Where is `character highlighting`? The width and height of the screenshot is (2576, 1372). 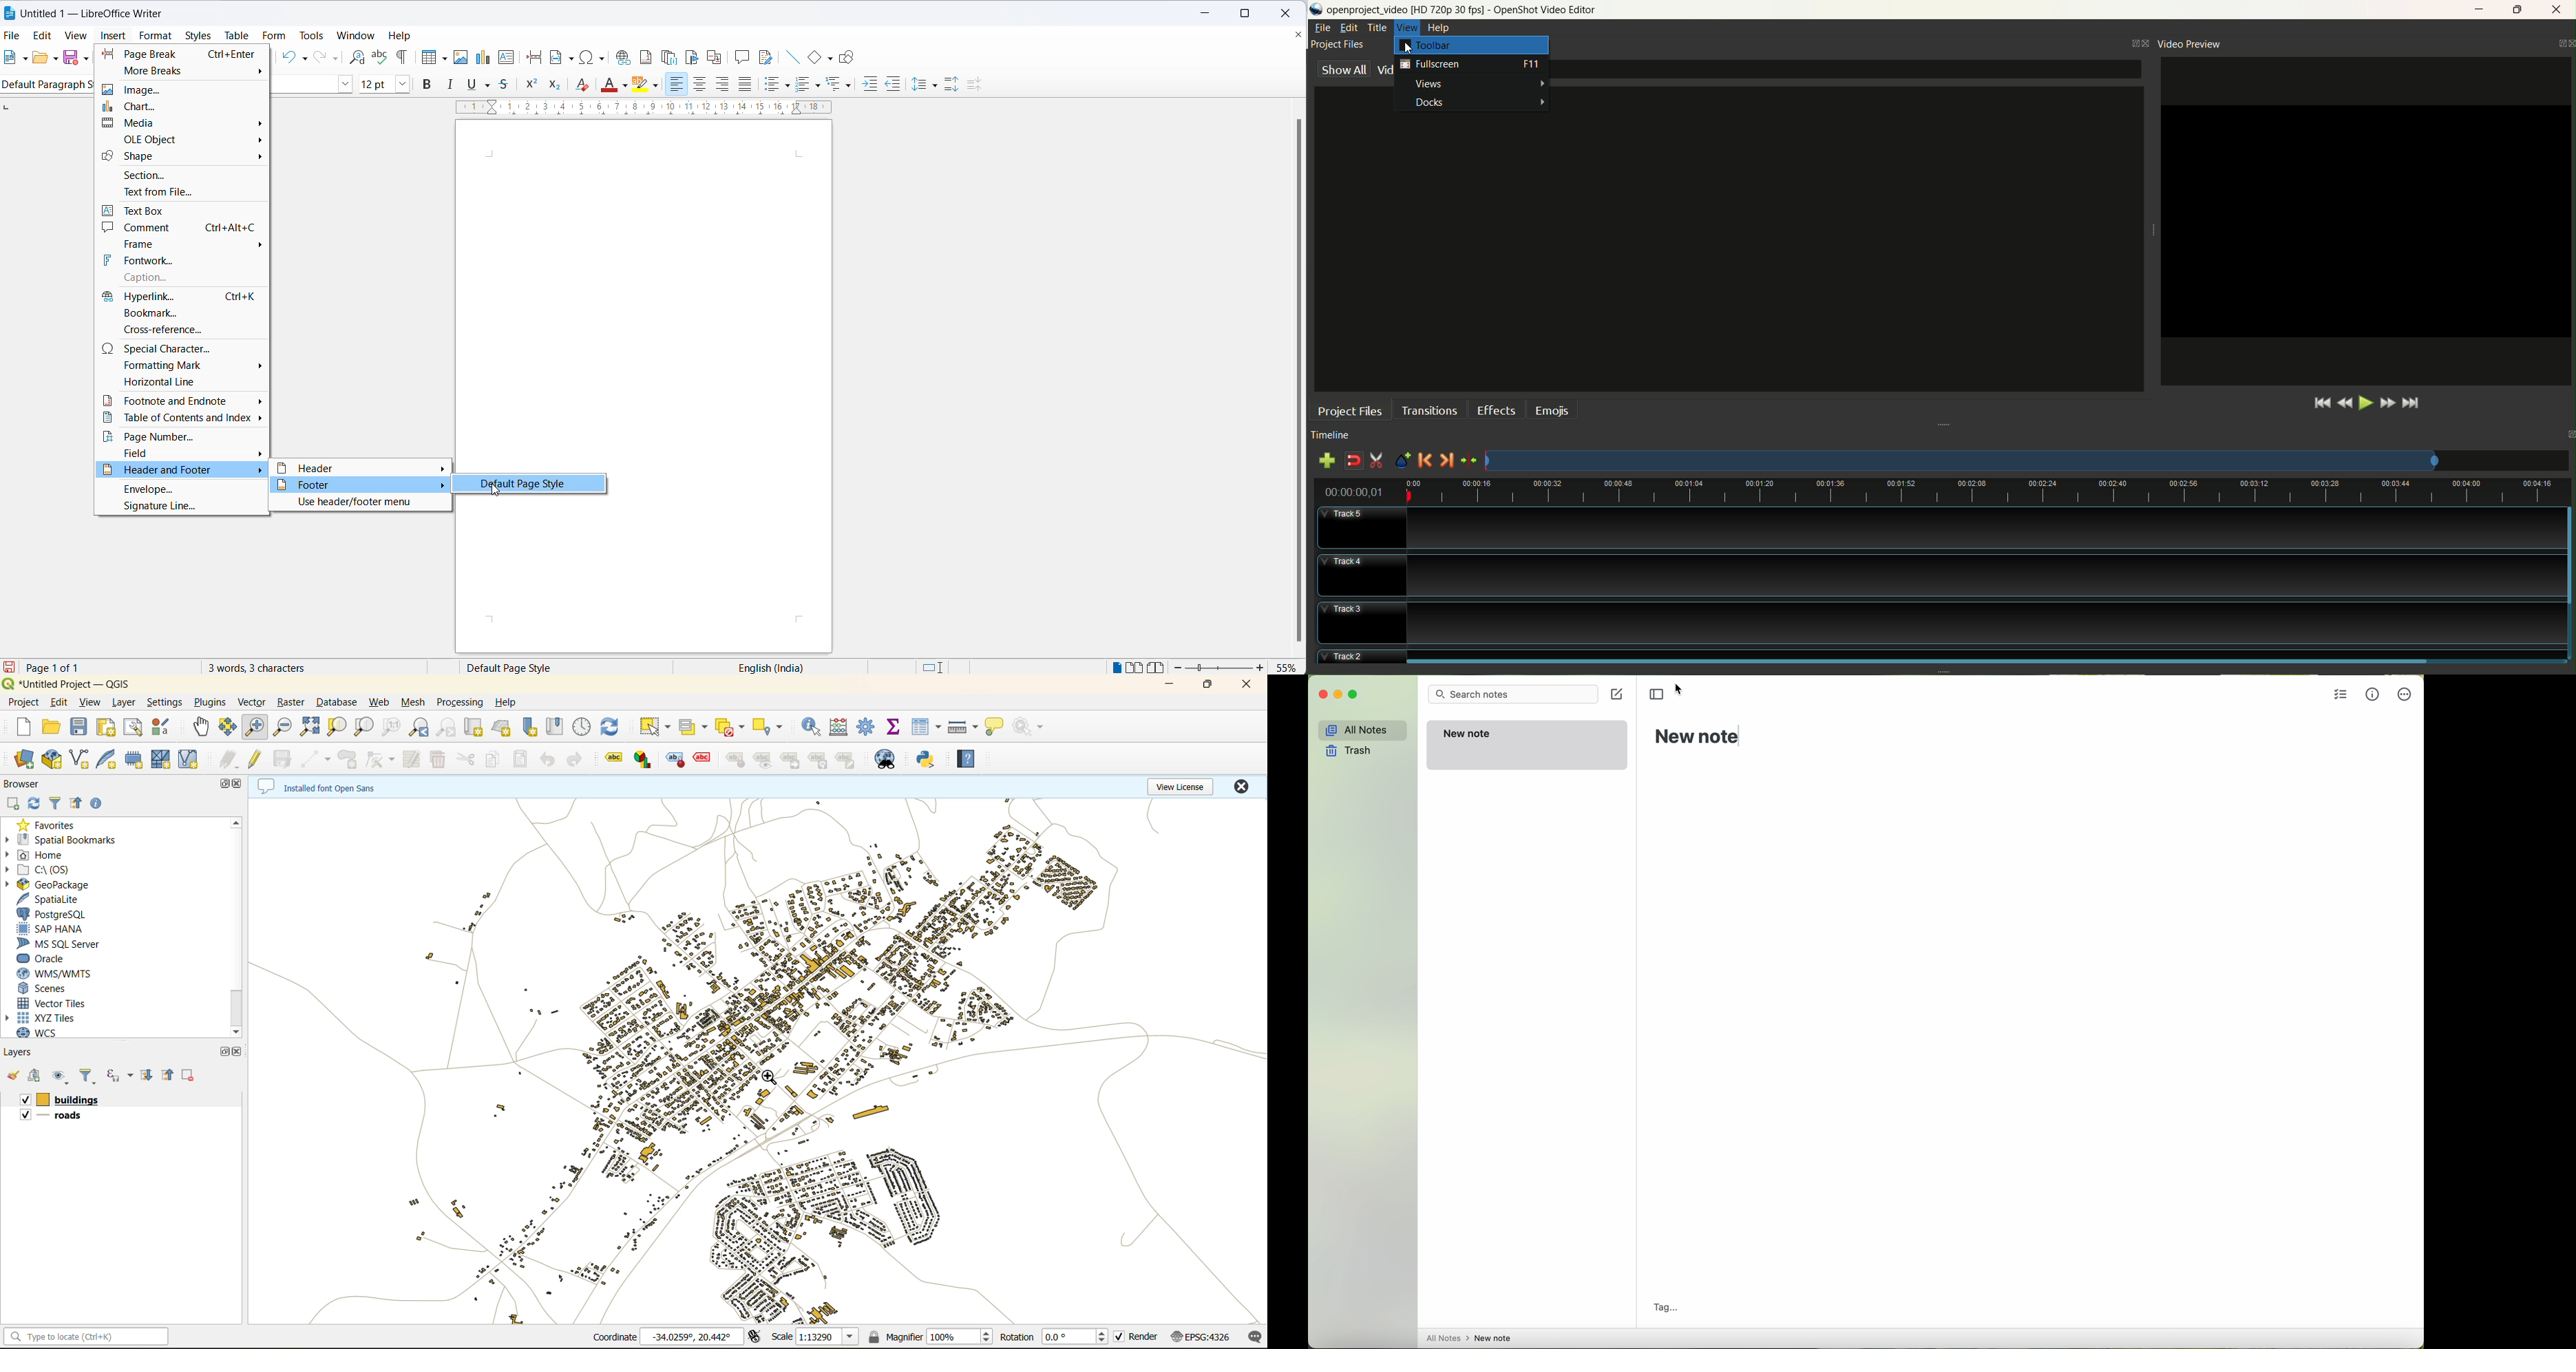 character highlighting is located at coordinates (657, 86).